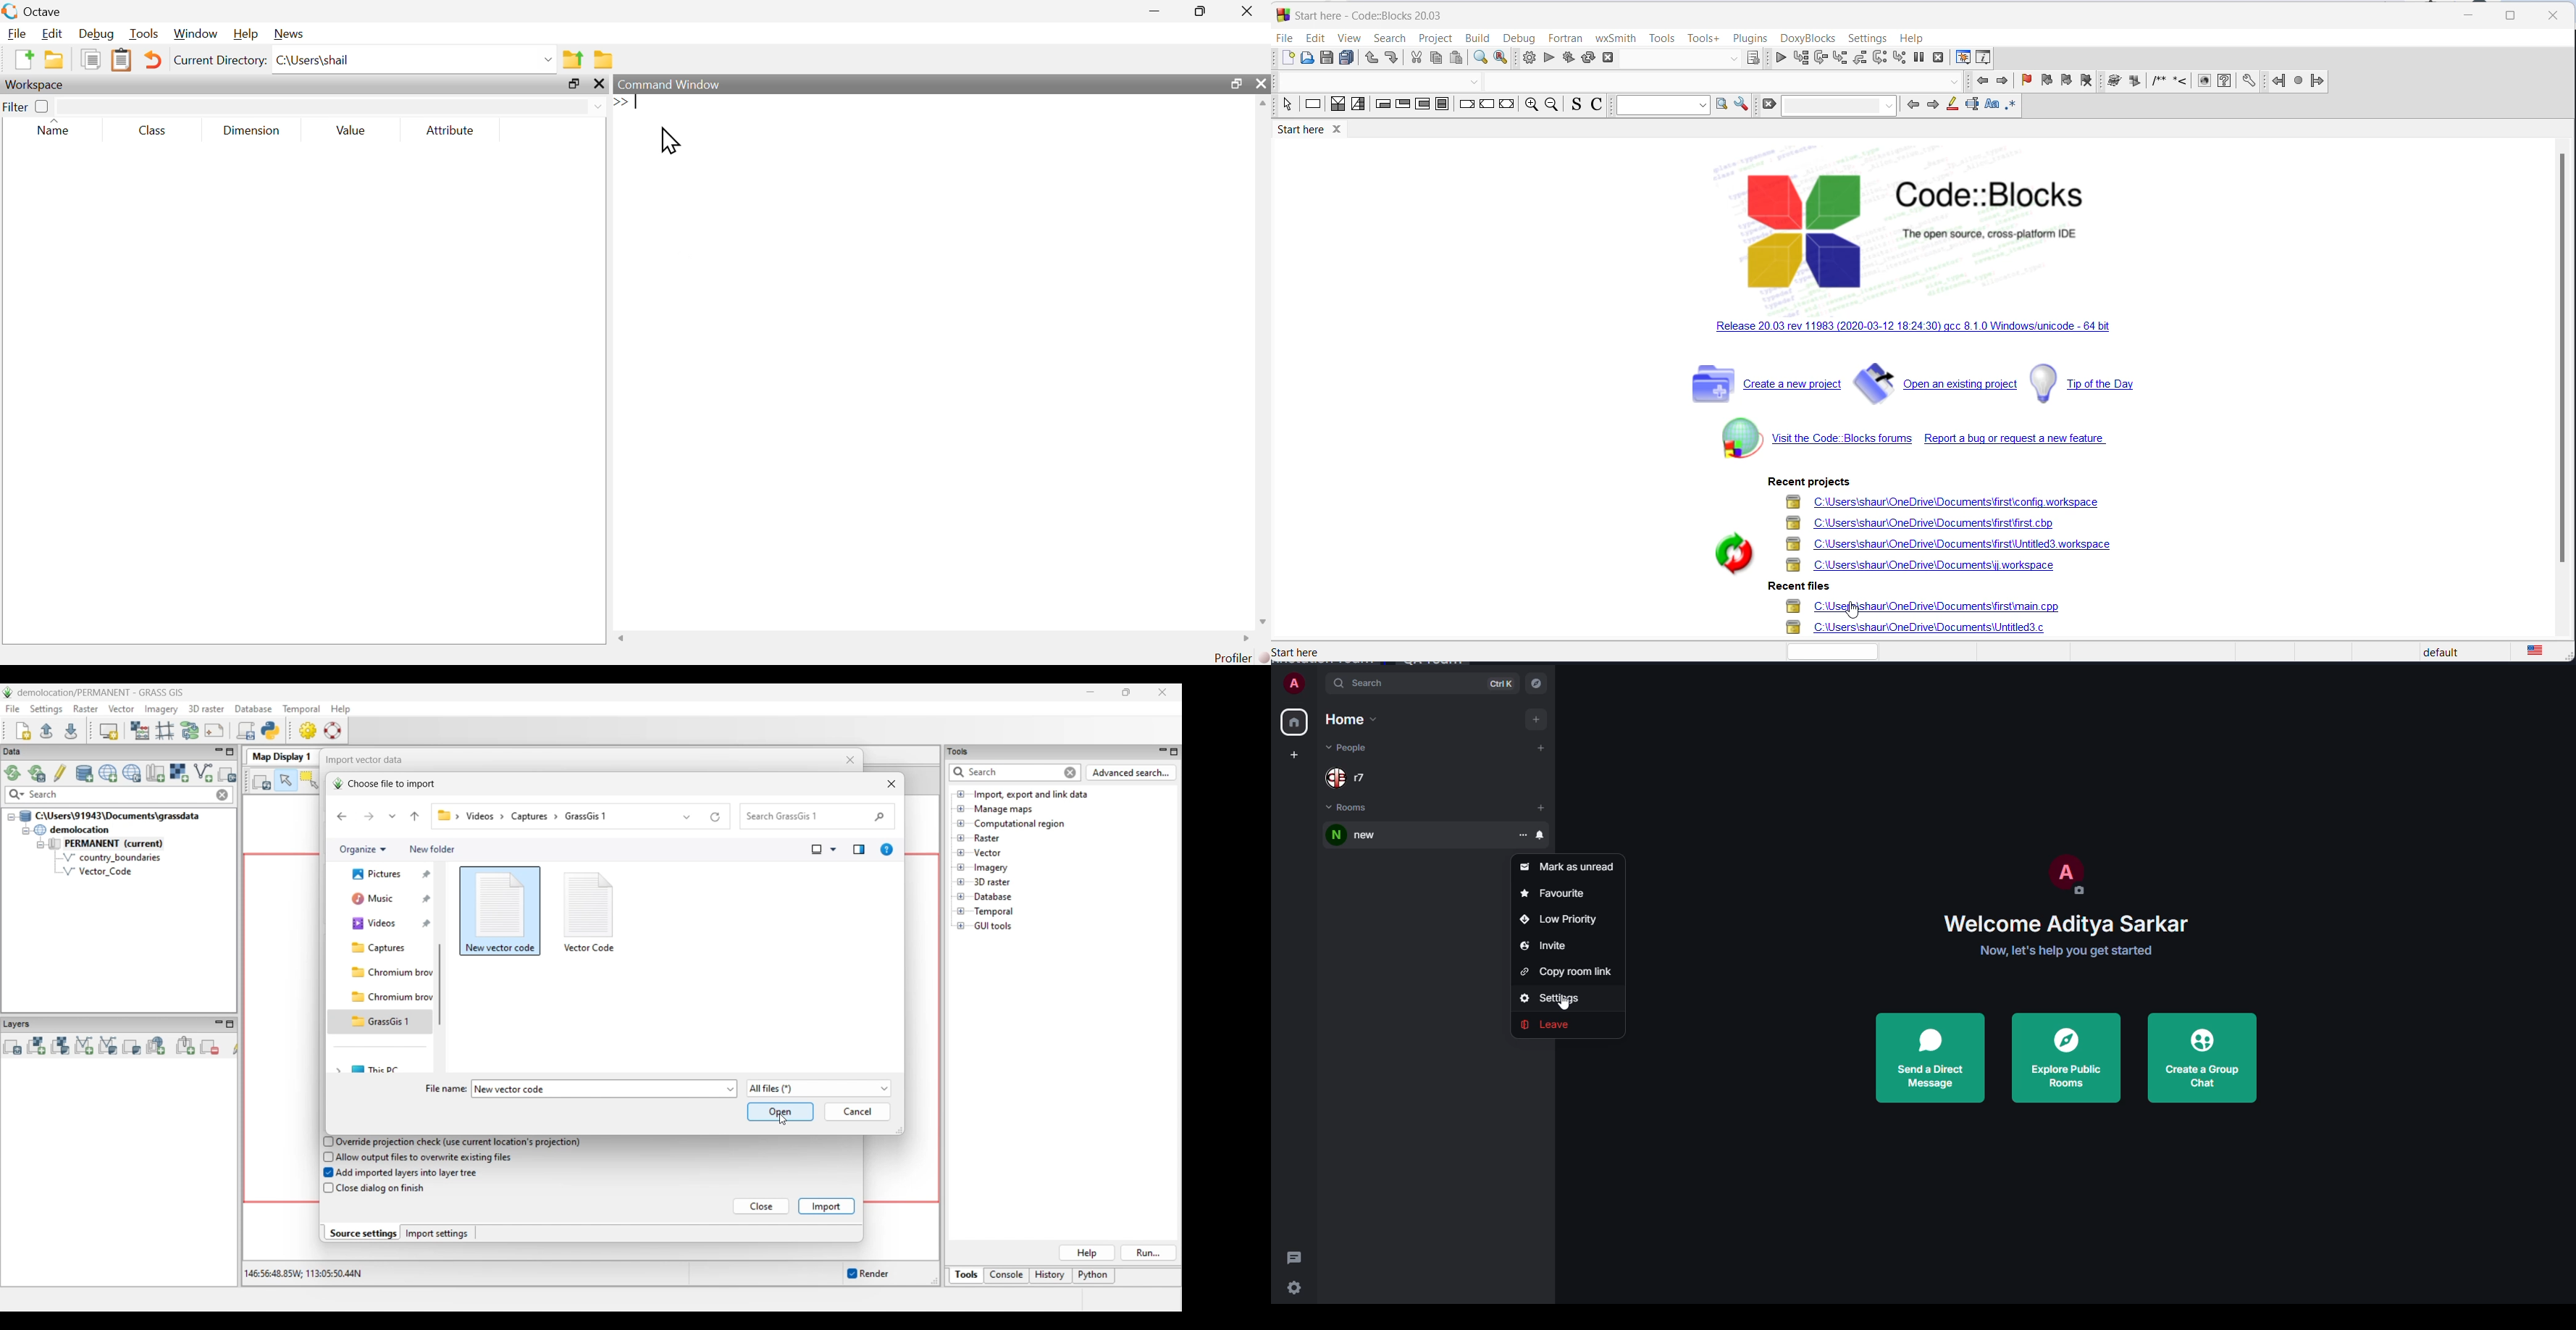 This screenshot has width=2576, height=1344. Describe the element at coordinates (2096, 382) in the screenshot. I see `tip of the day` at that location.